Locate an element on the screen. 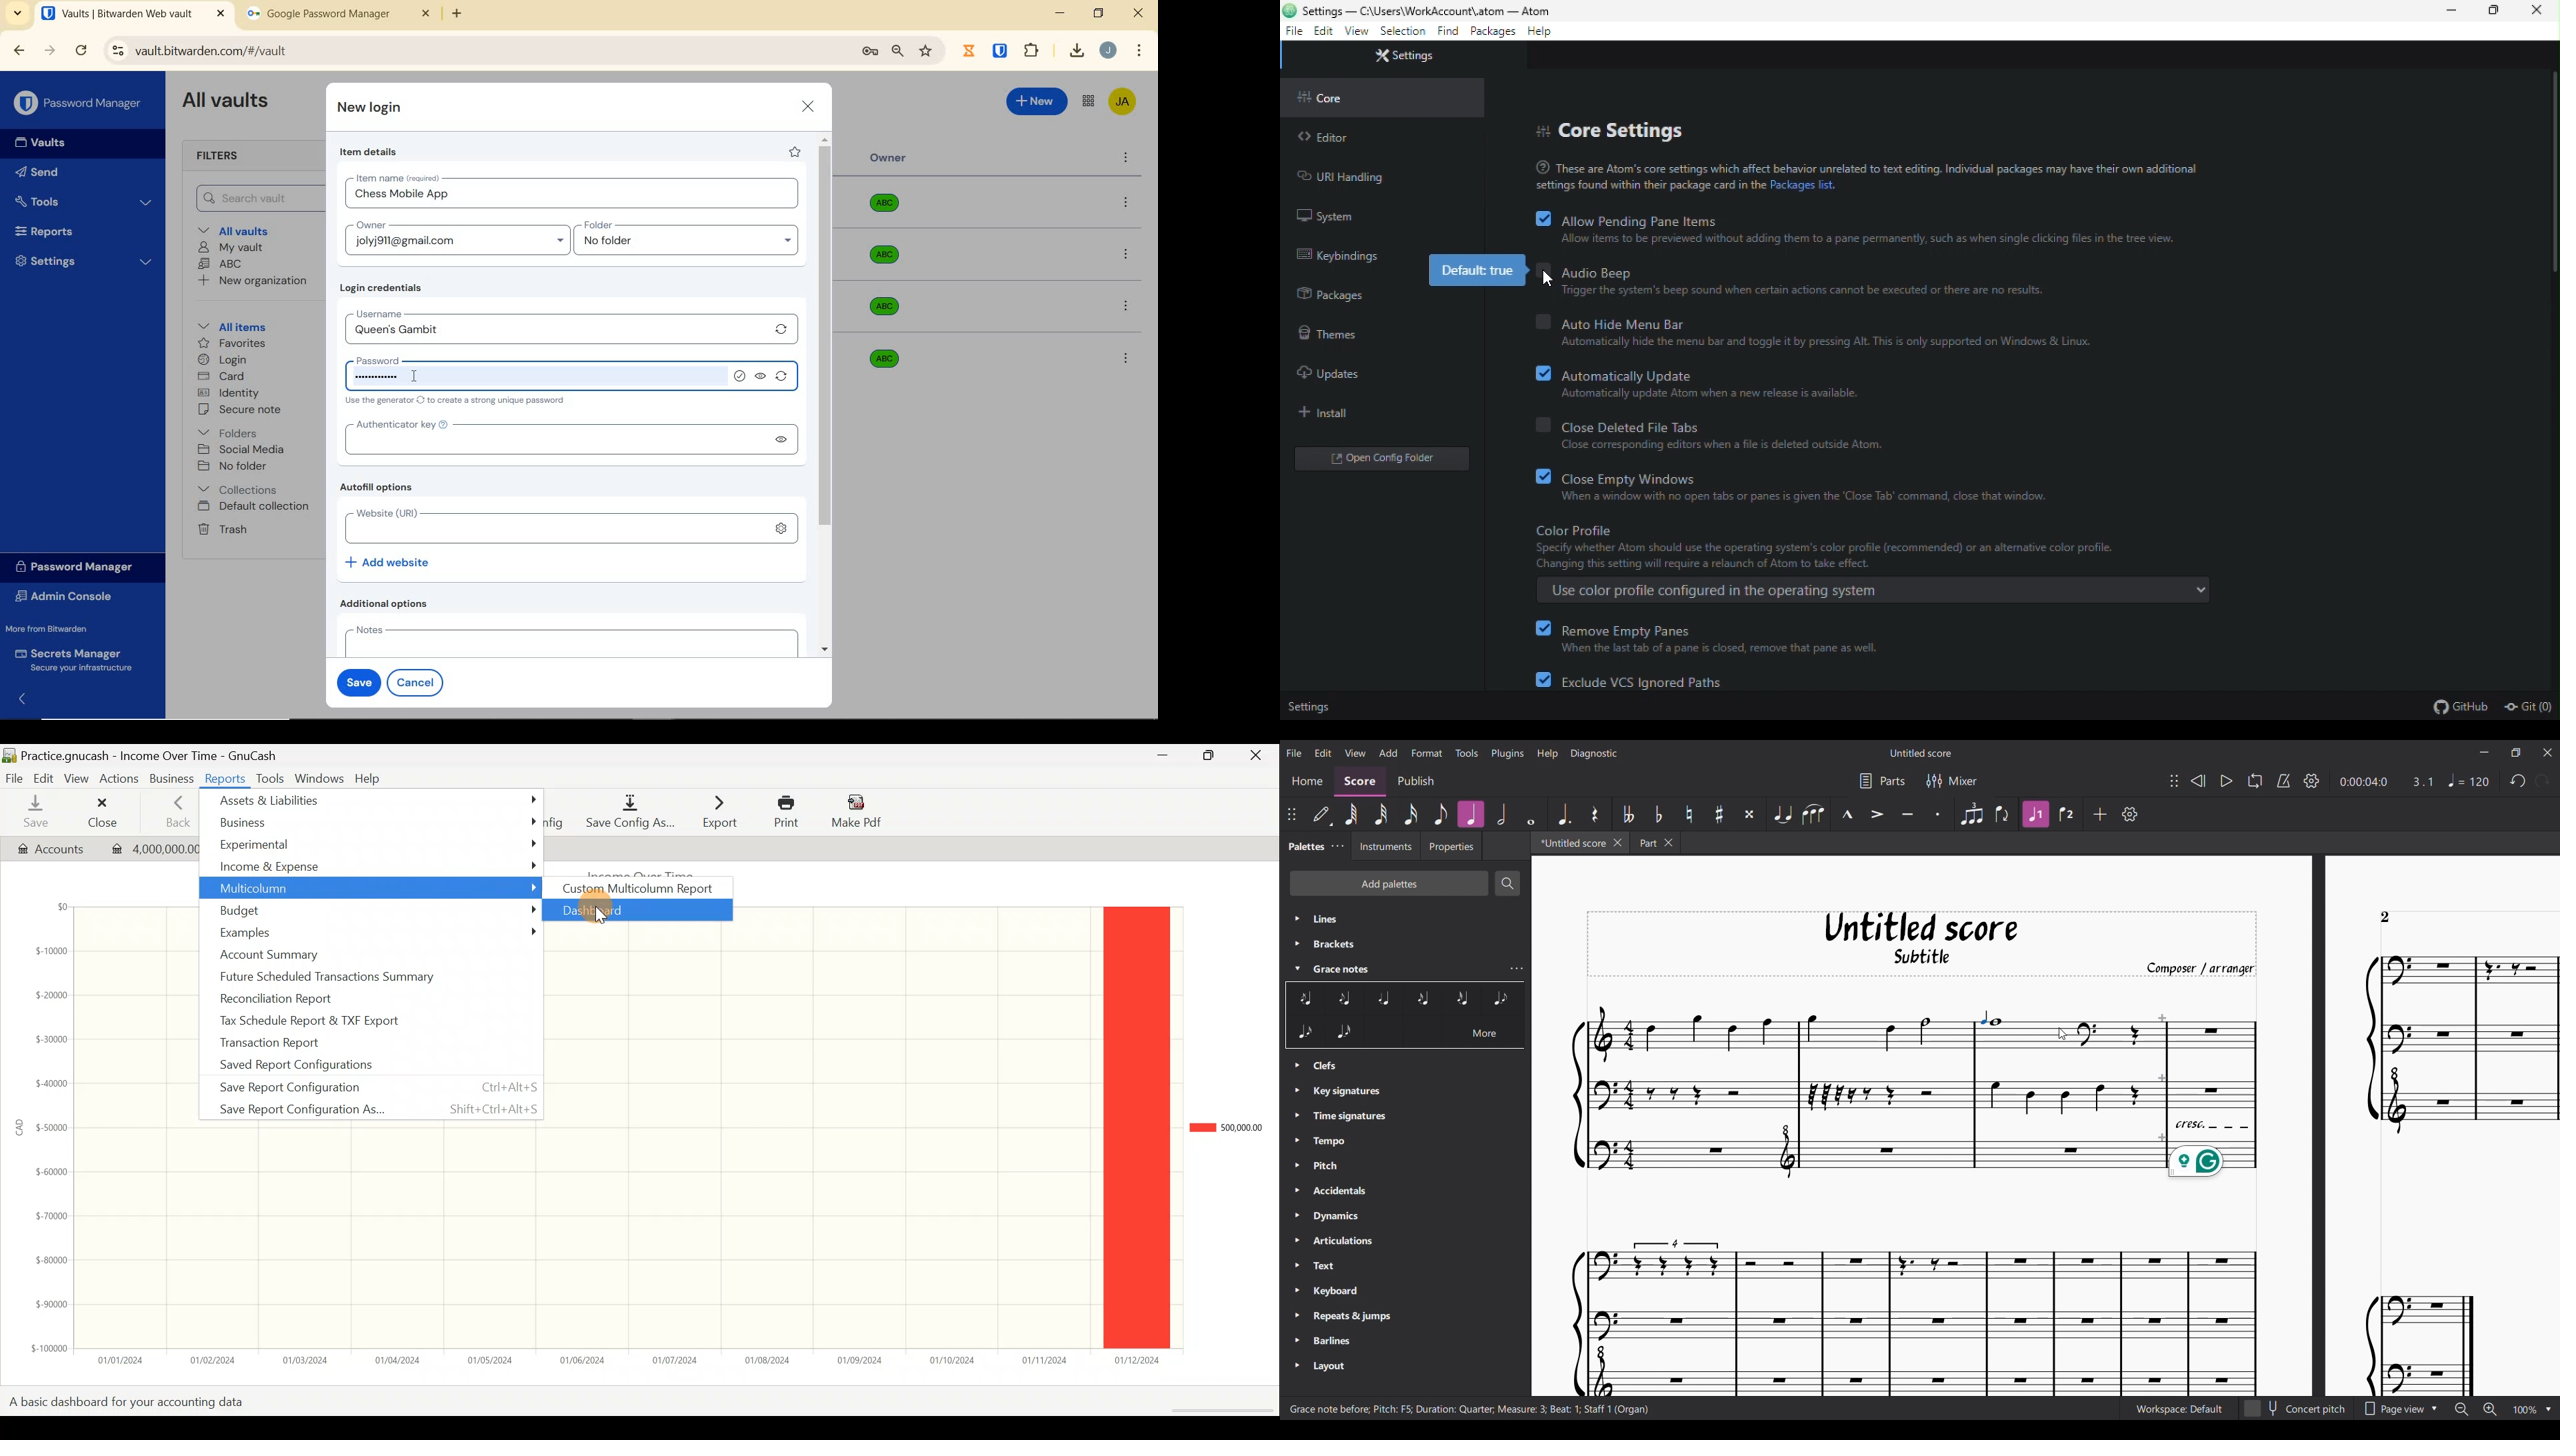 The image size is (2576, 1456). Owner organization is located at coordinates (890, 208).